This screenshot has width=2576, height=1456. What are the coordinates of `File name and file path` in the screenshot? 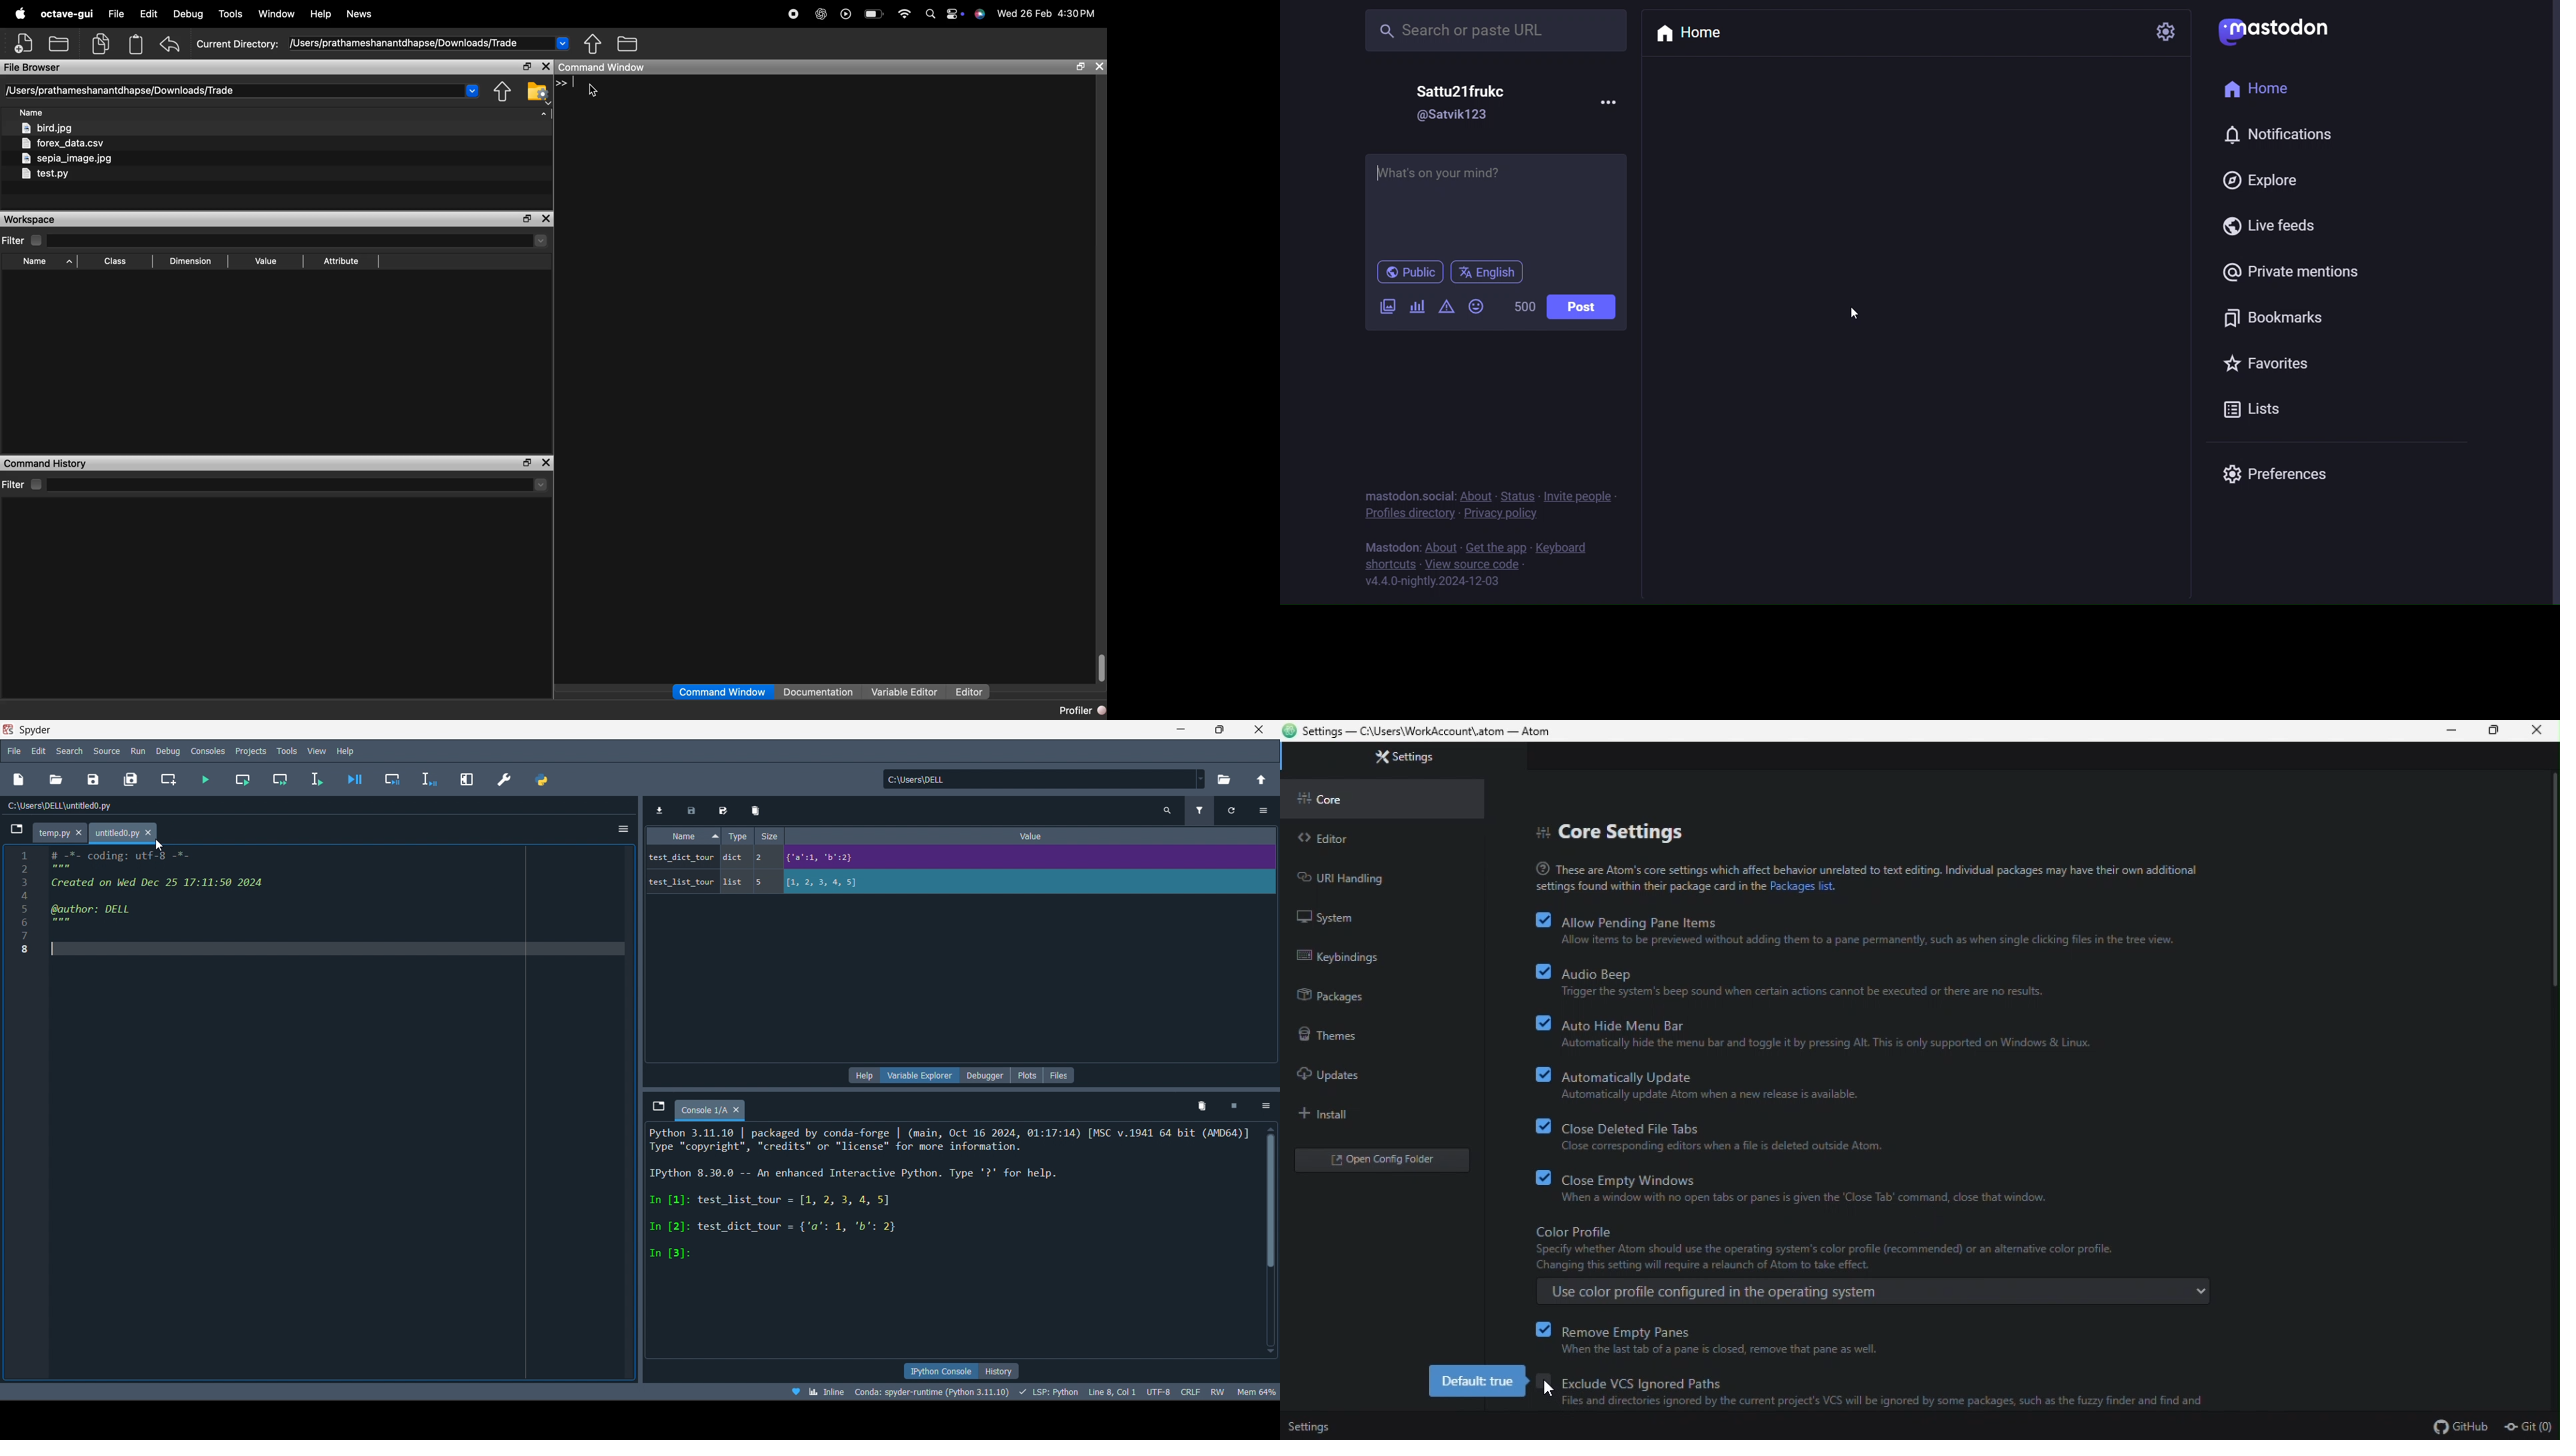 It's located at (1427, 730).